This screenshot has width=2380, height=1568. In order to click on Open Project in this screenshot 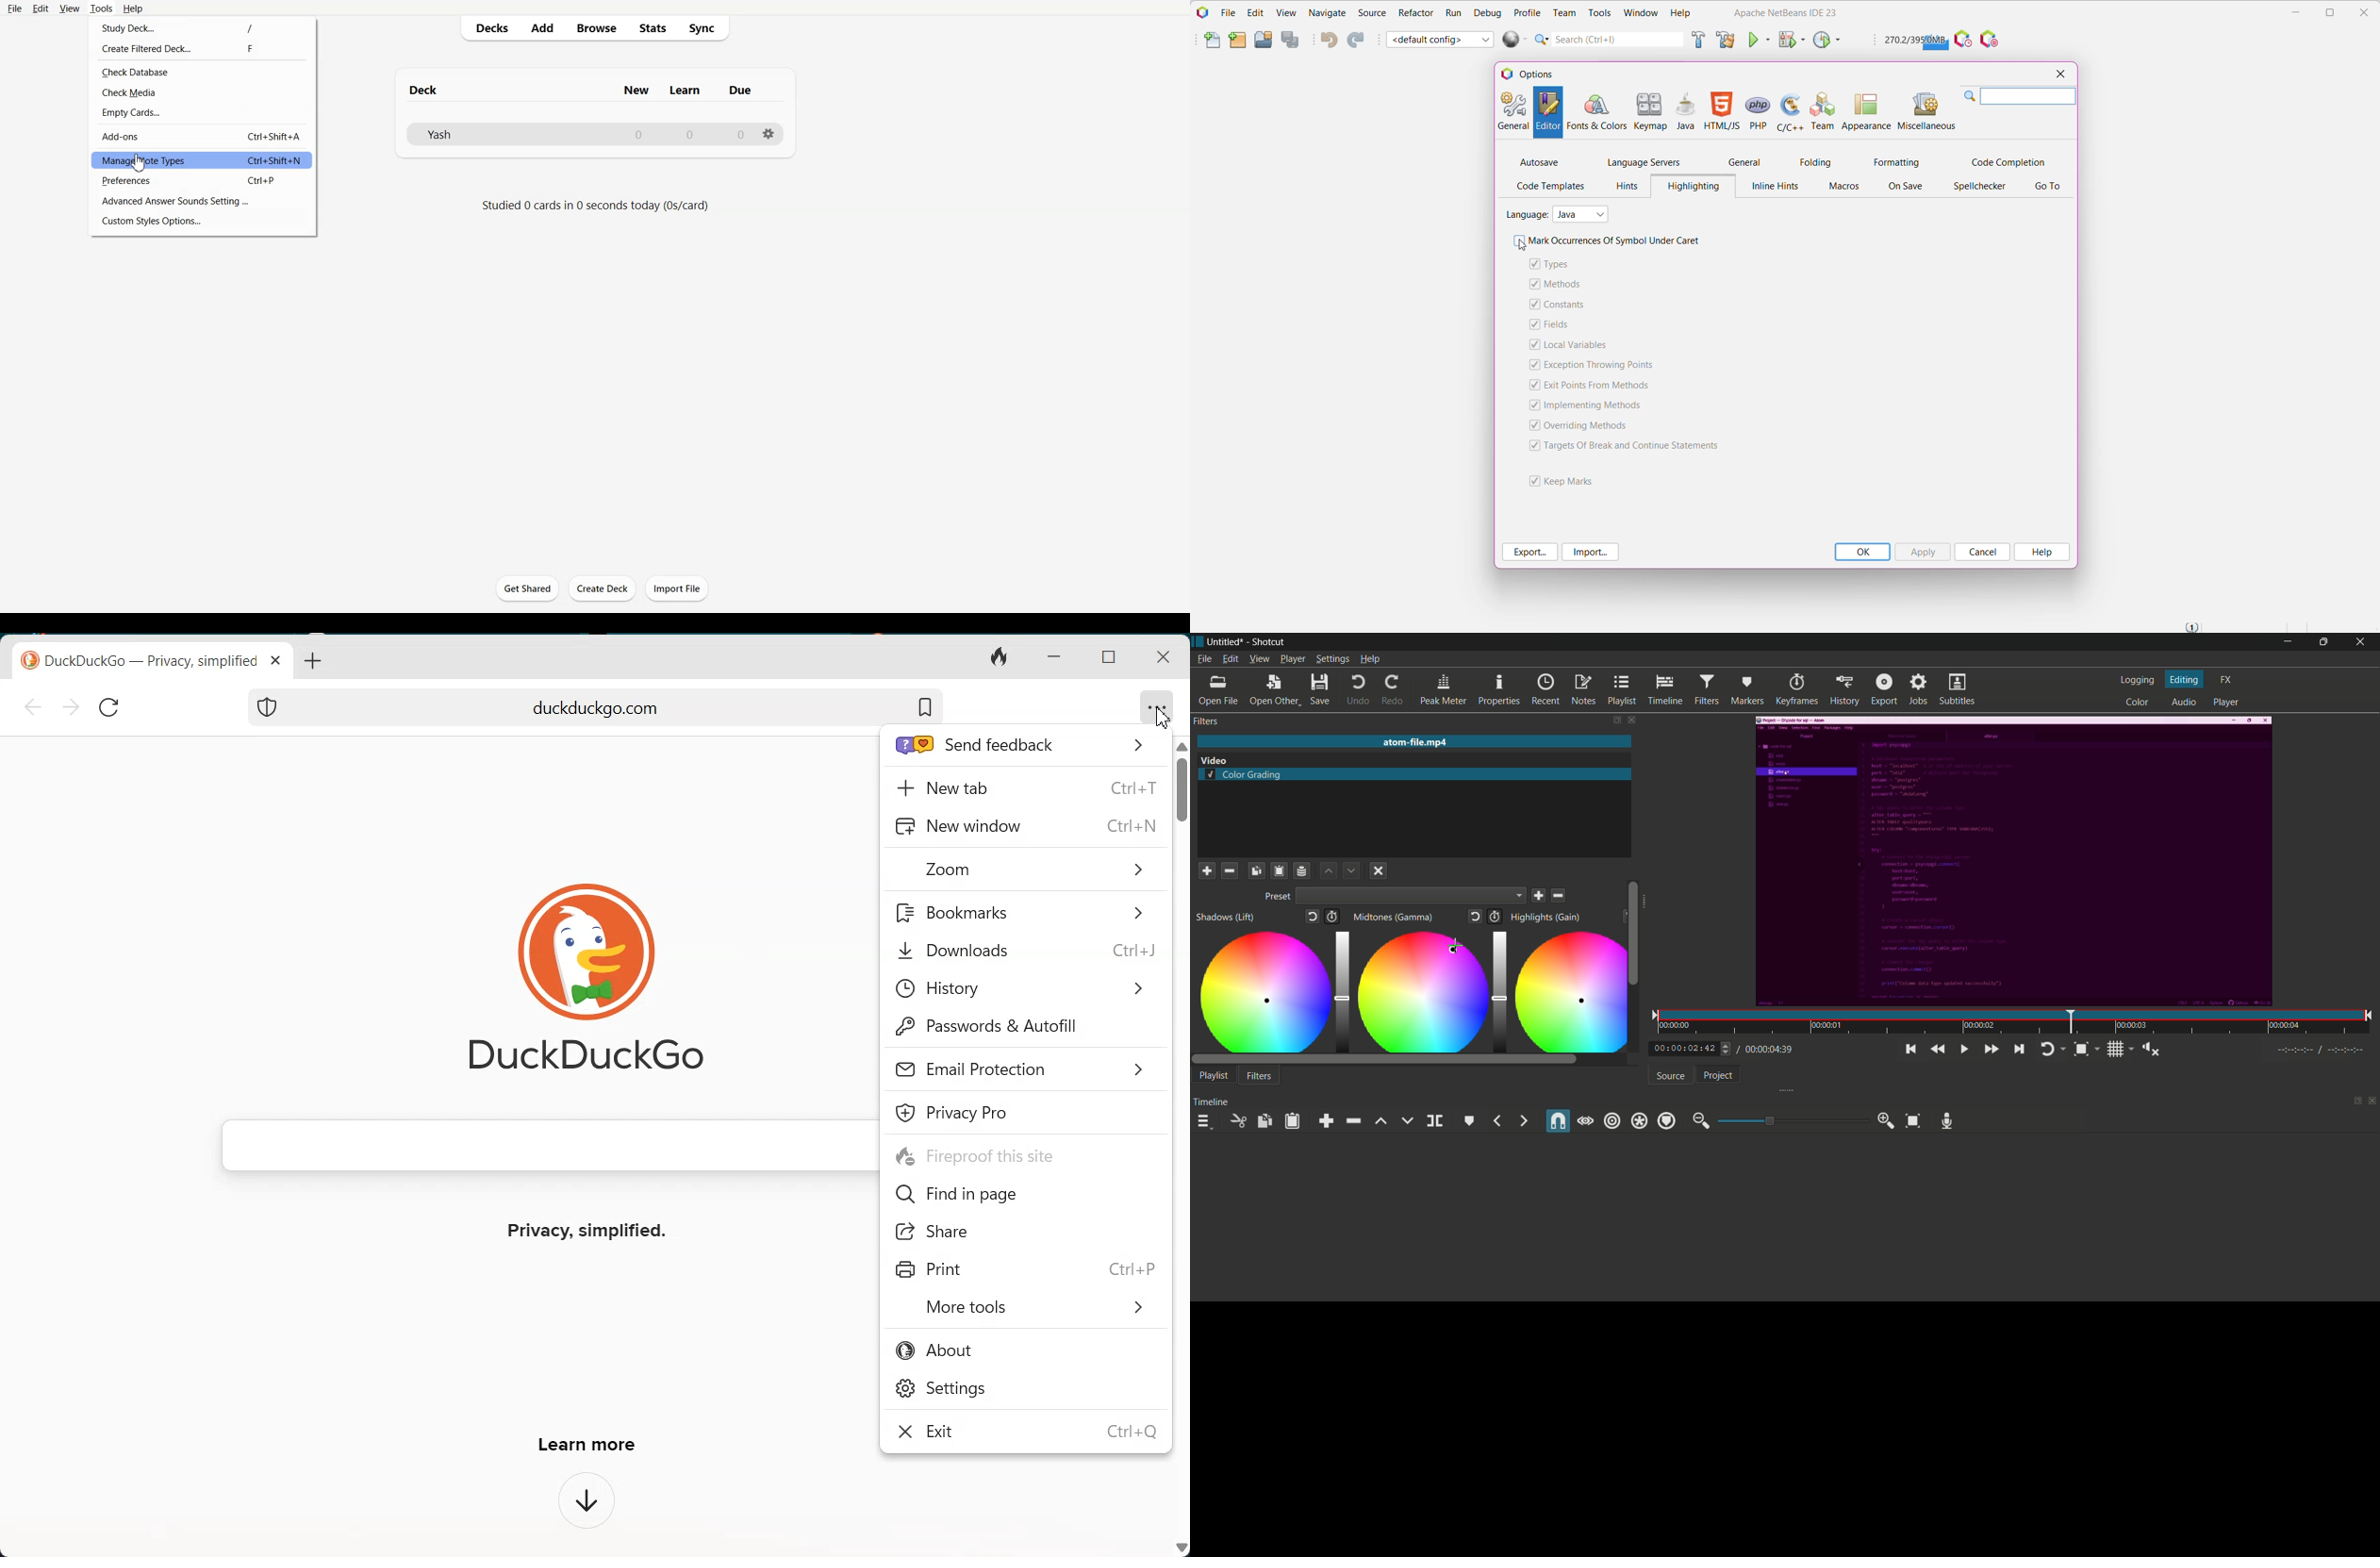, I will do `click(1263, 39)`.